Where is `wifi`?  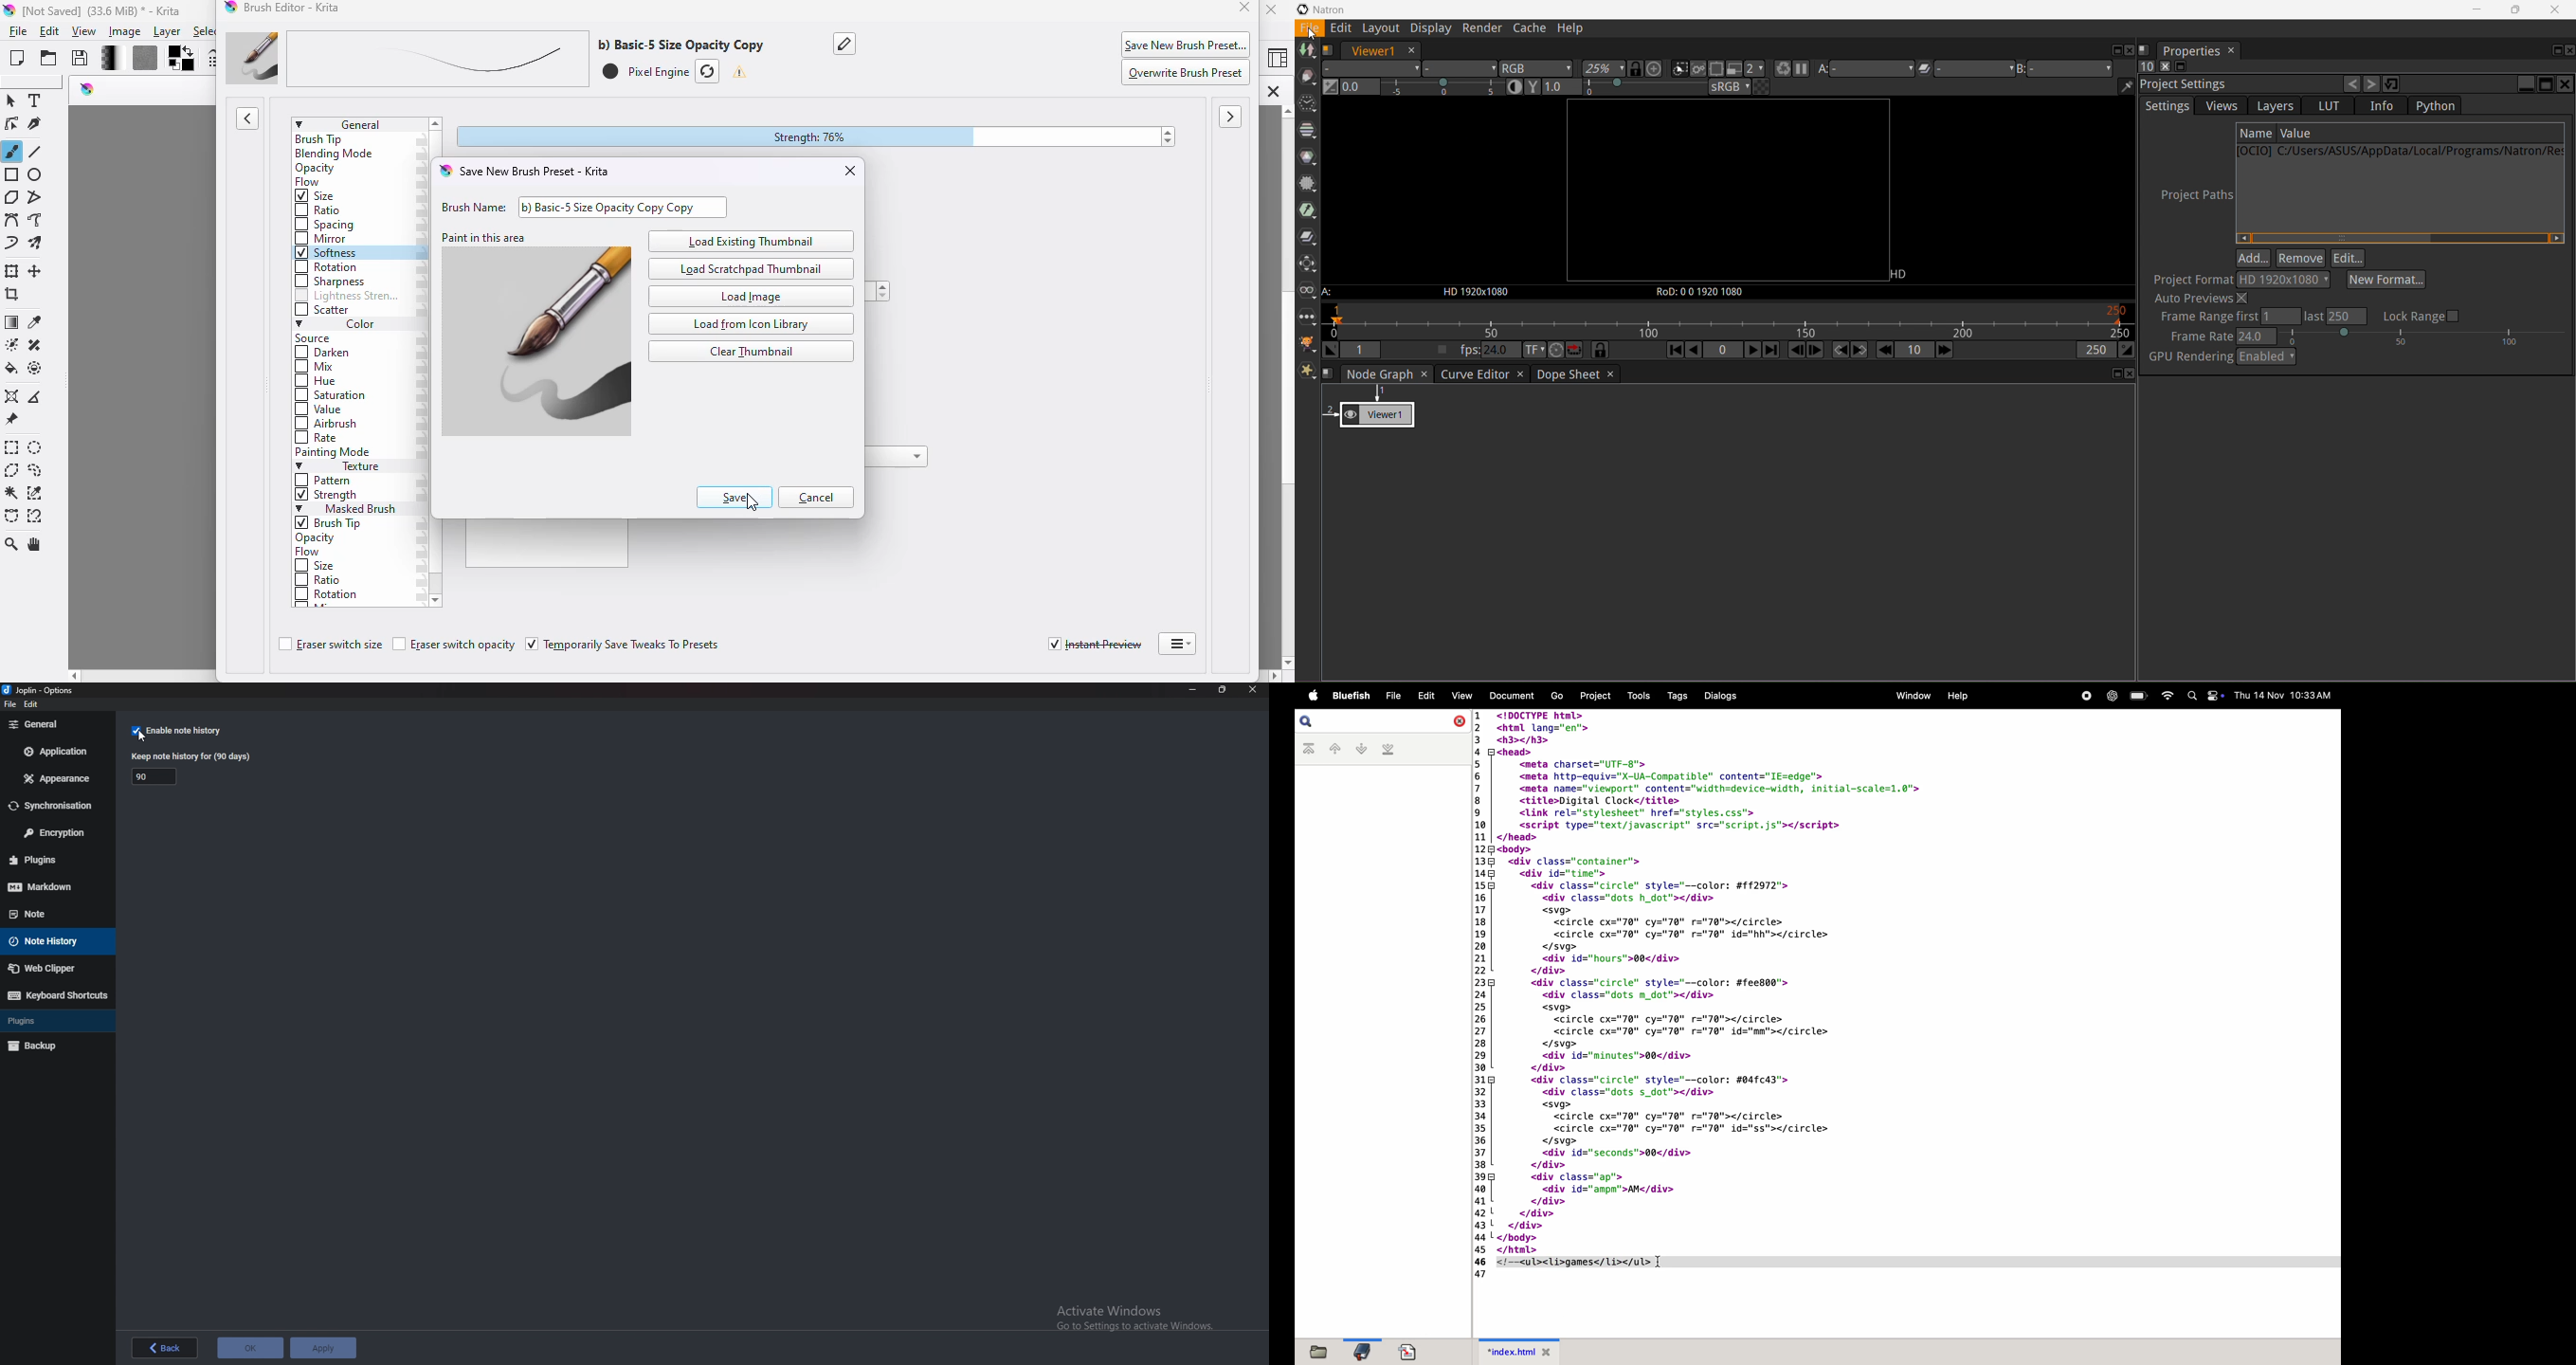
wifi is located at coordinates (2166, 695).